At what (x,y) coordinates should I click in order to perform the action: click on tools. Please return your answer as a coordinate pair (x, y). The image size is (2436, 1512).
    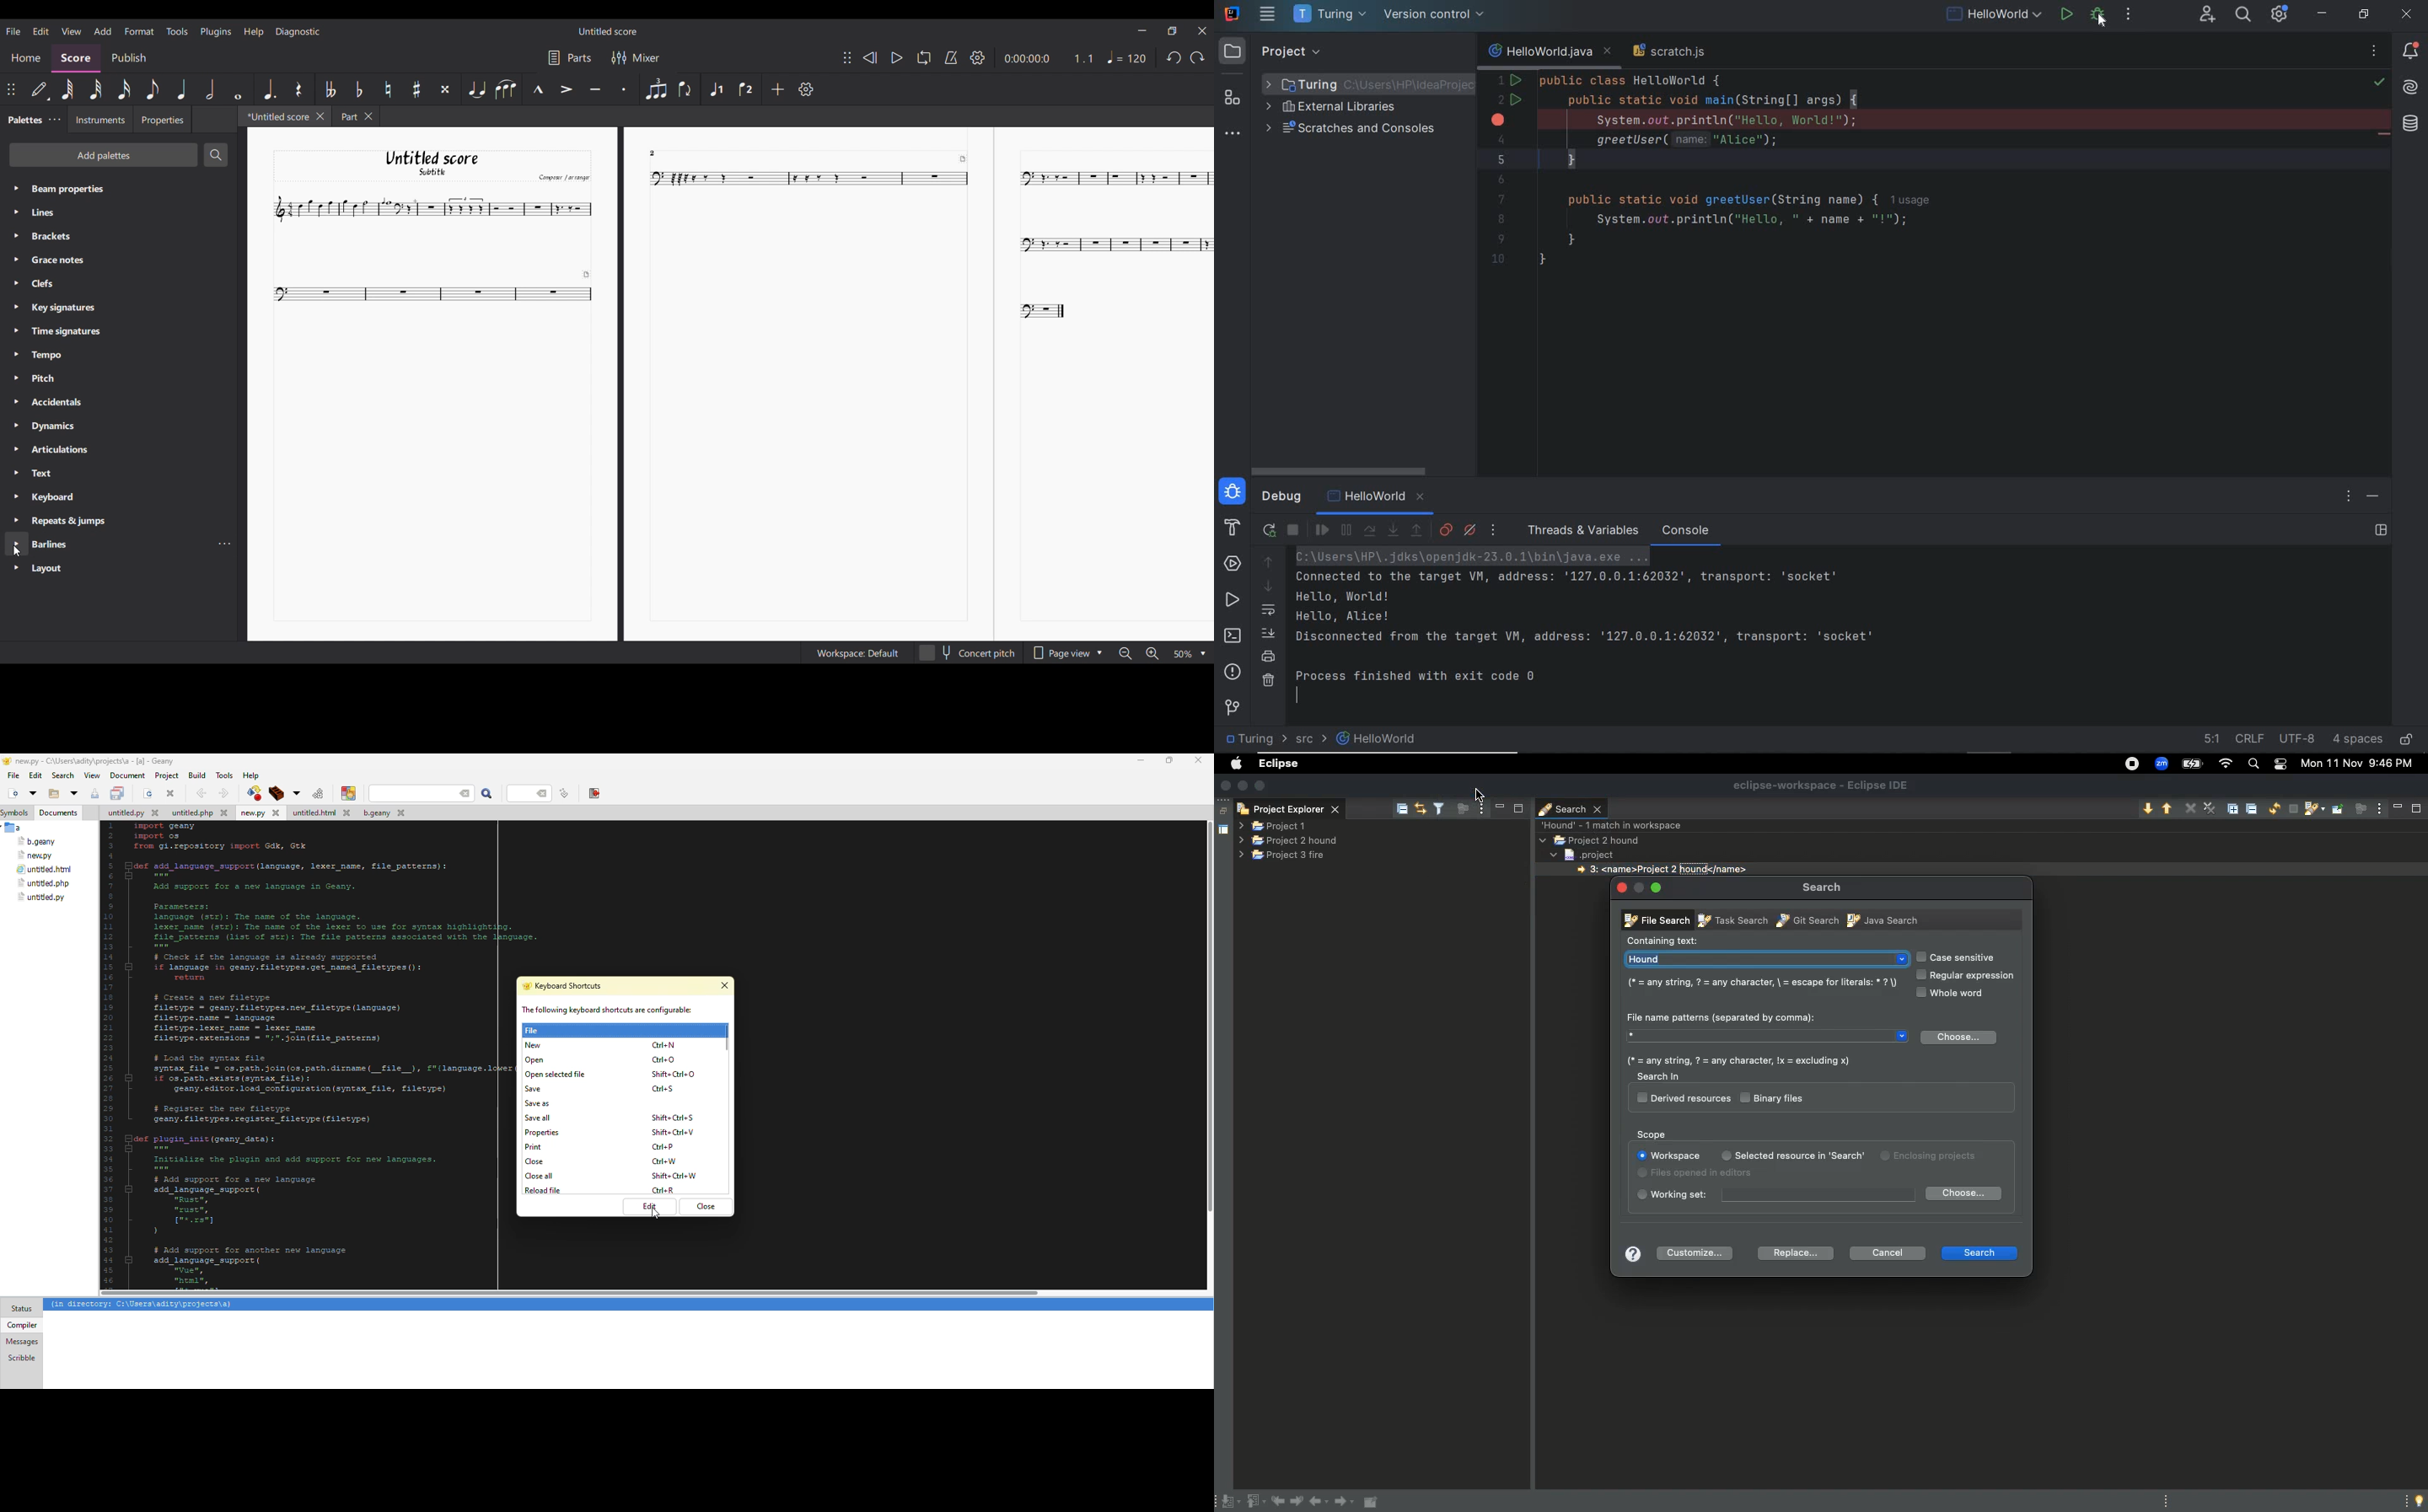
    Looking at the image, I should click on (226, 774).